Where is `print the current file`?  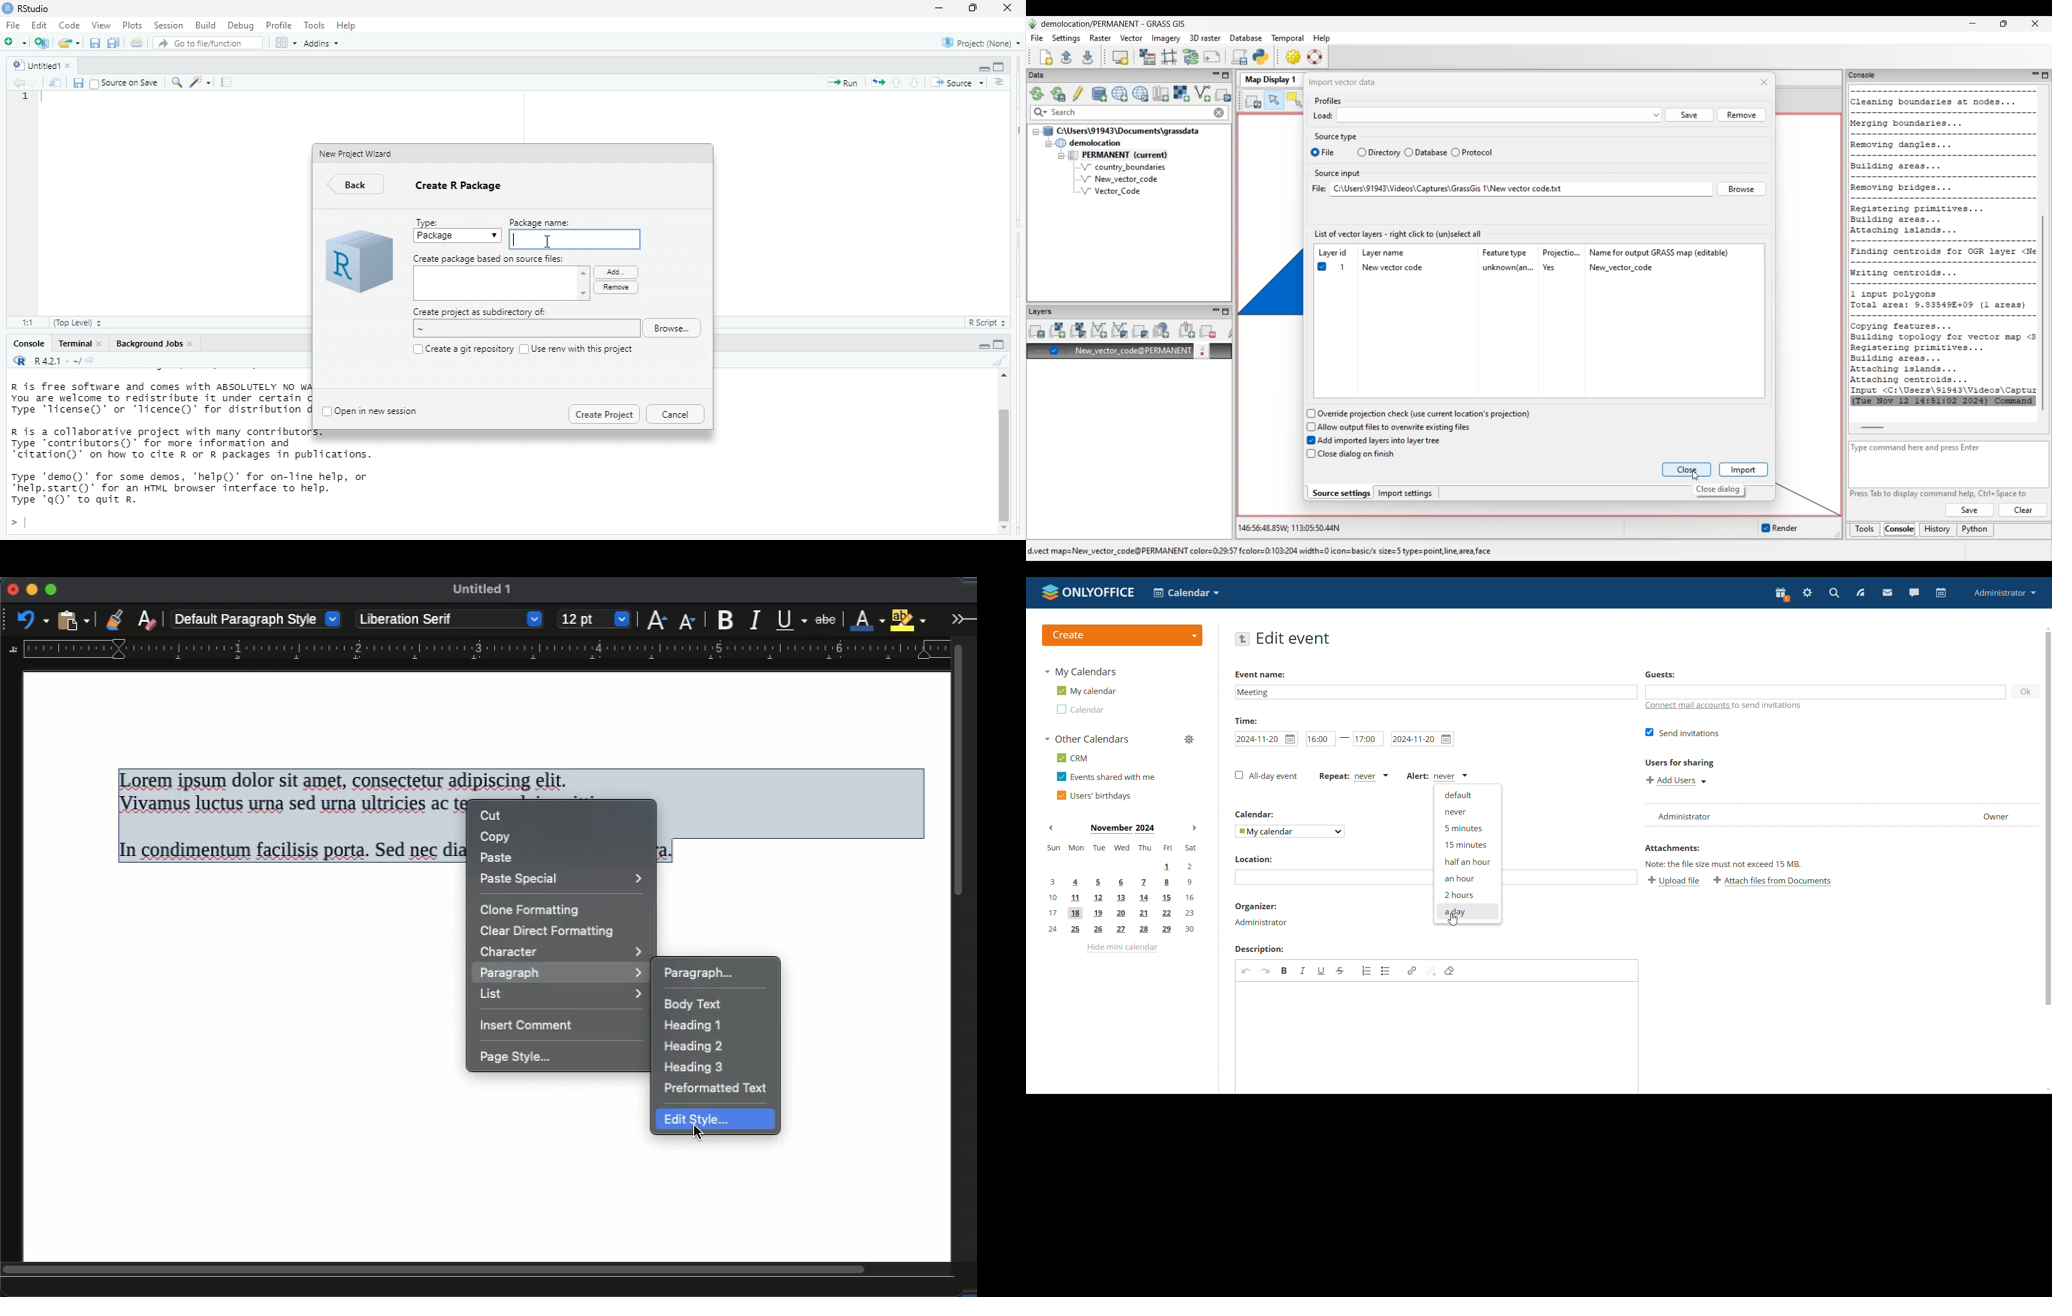
print the current file is located at coordinates (135, 43).